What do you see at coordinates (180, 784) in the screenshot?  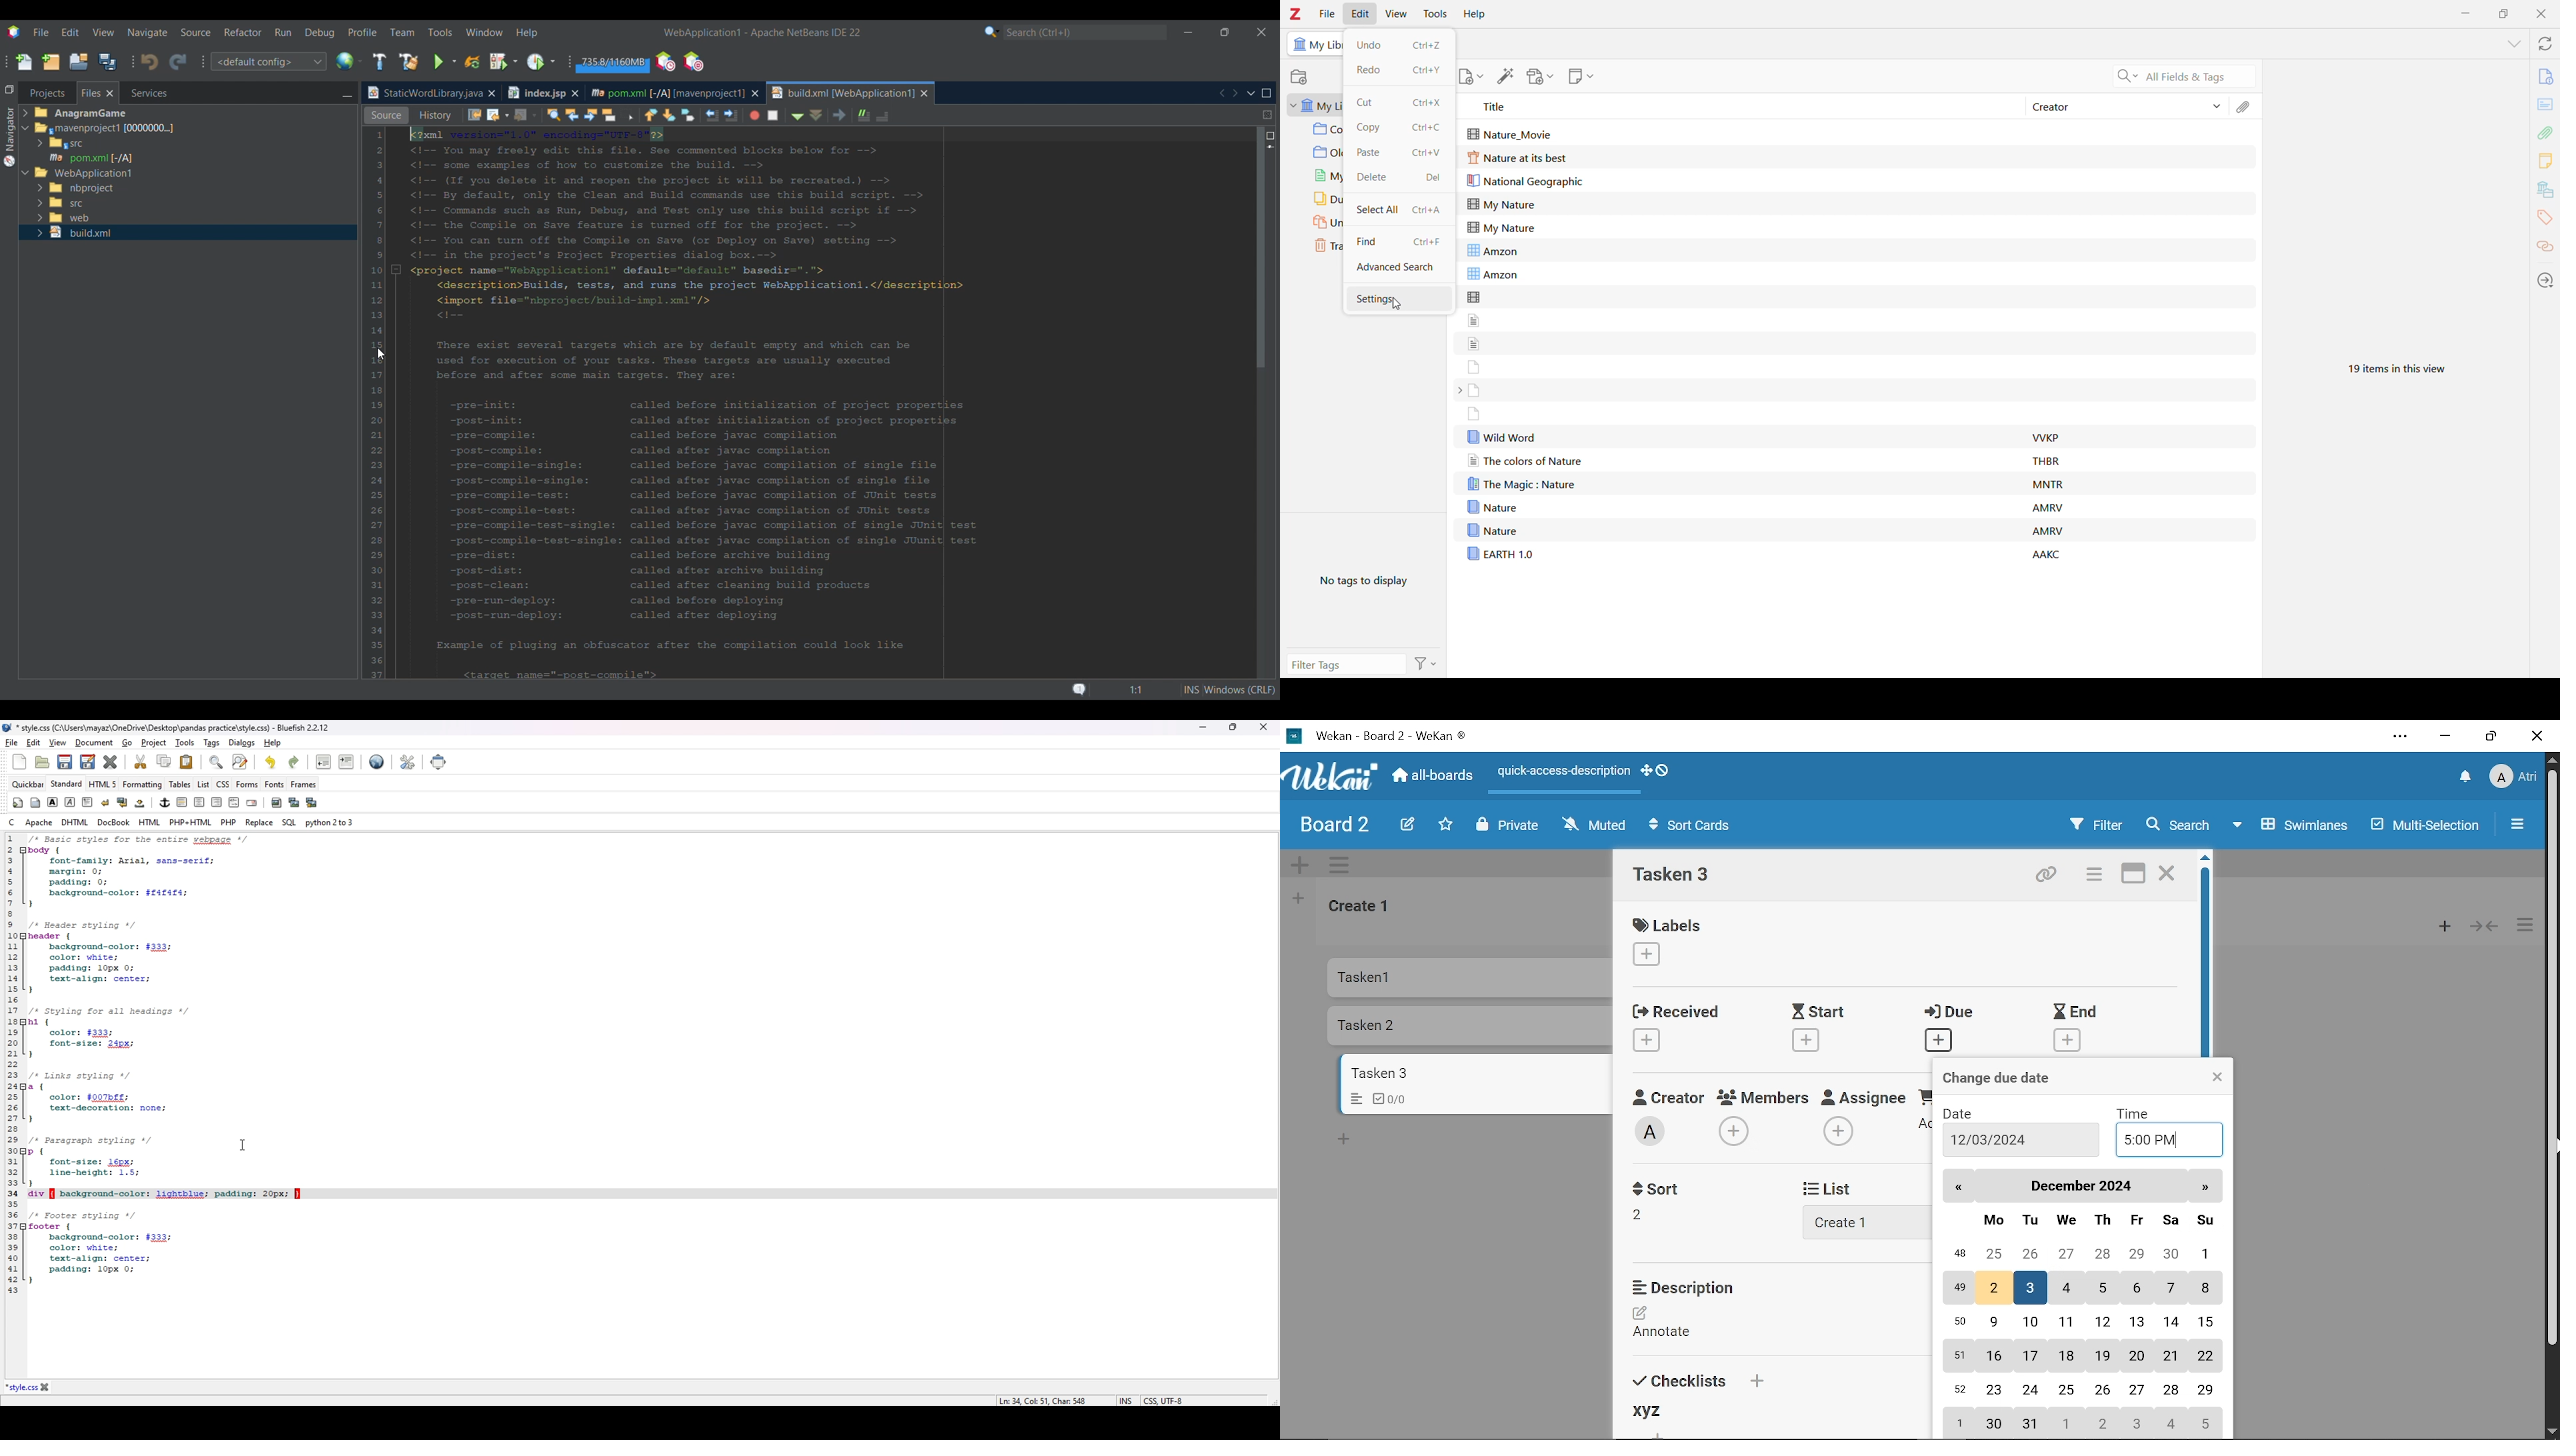 I see `tables` at bounding box center [180, 784].